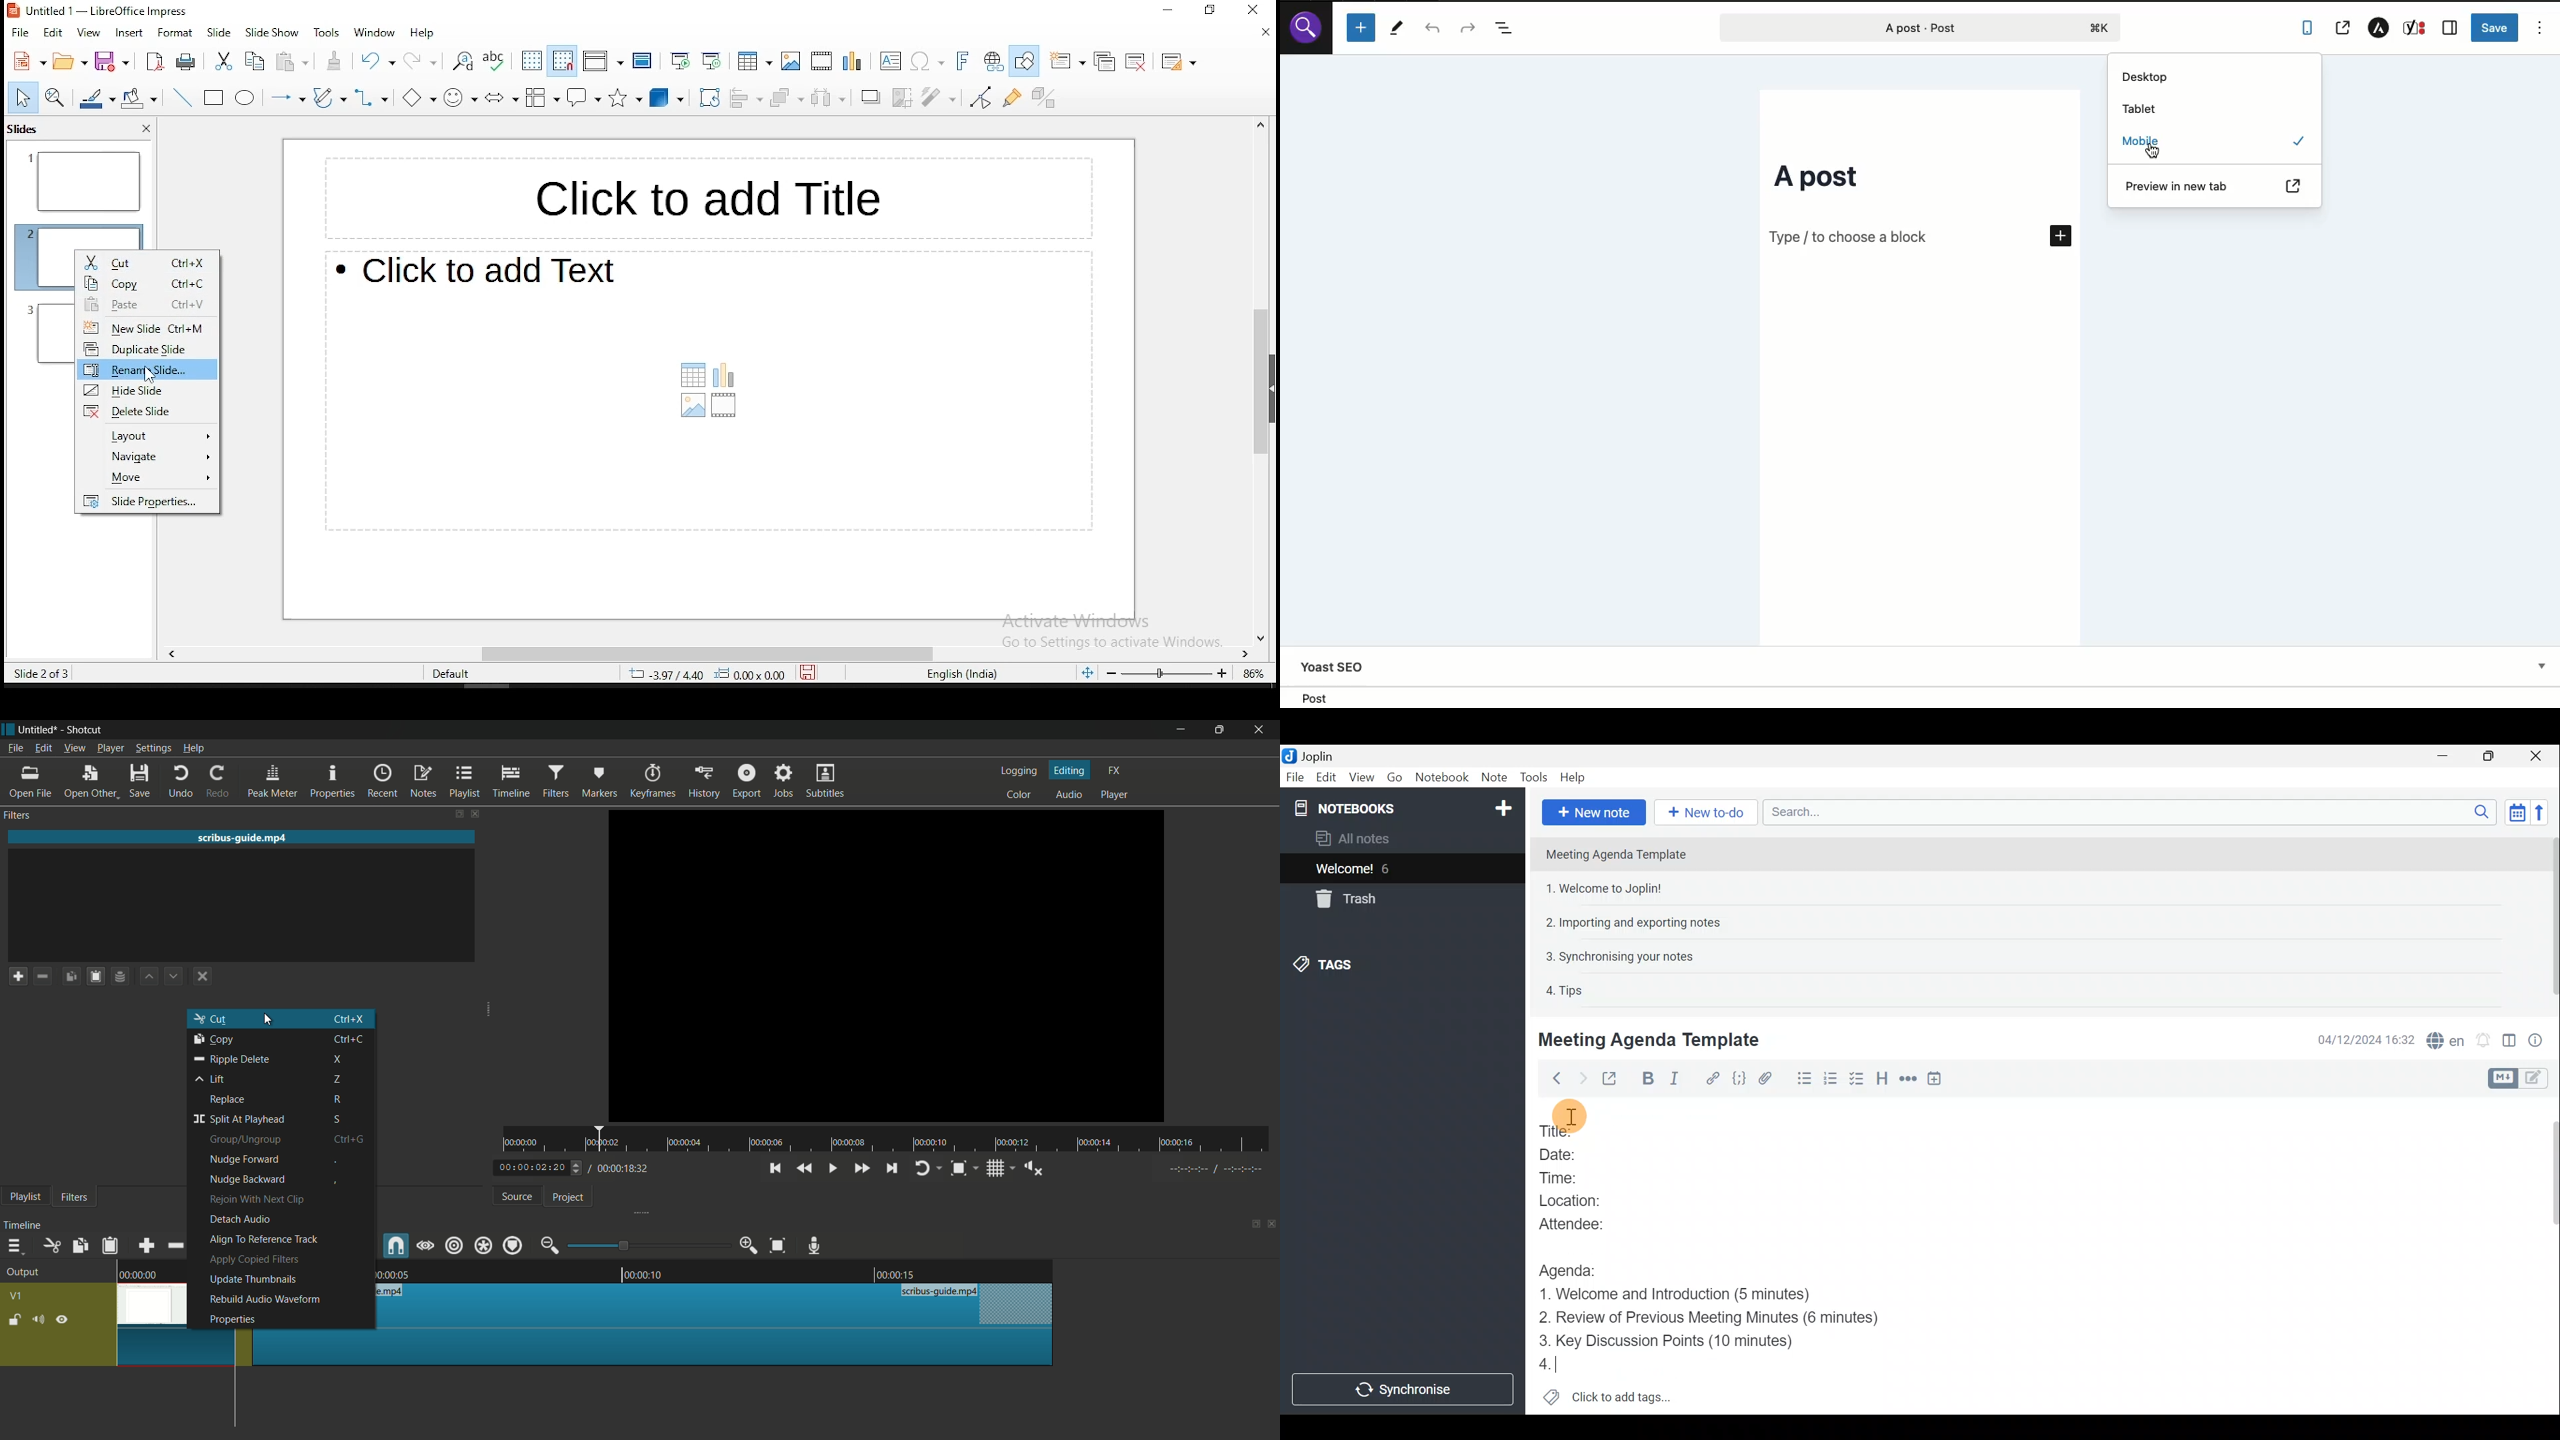  What do you see at coordinates (1855, 1079) in the screenshot?
I see `Checkbox` at bounding box center [1855, 1079].